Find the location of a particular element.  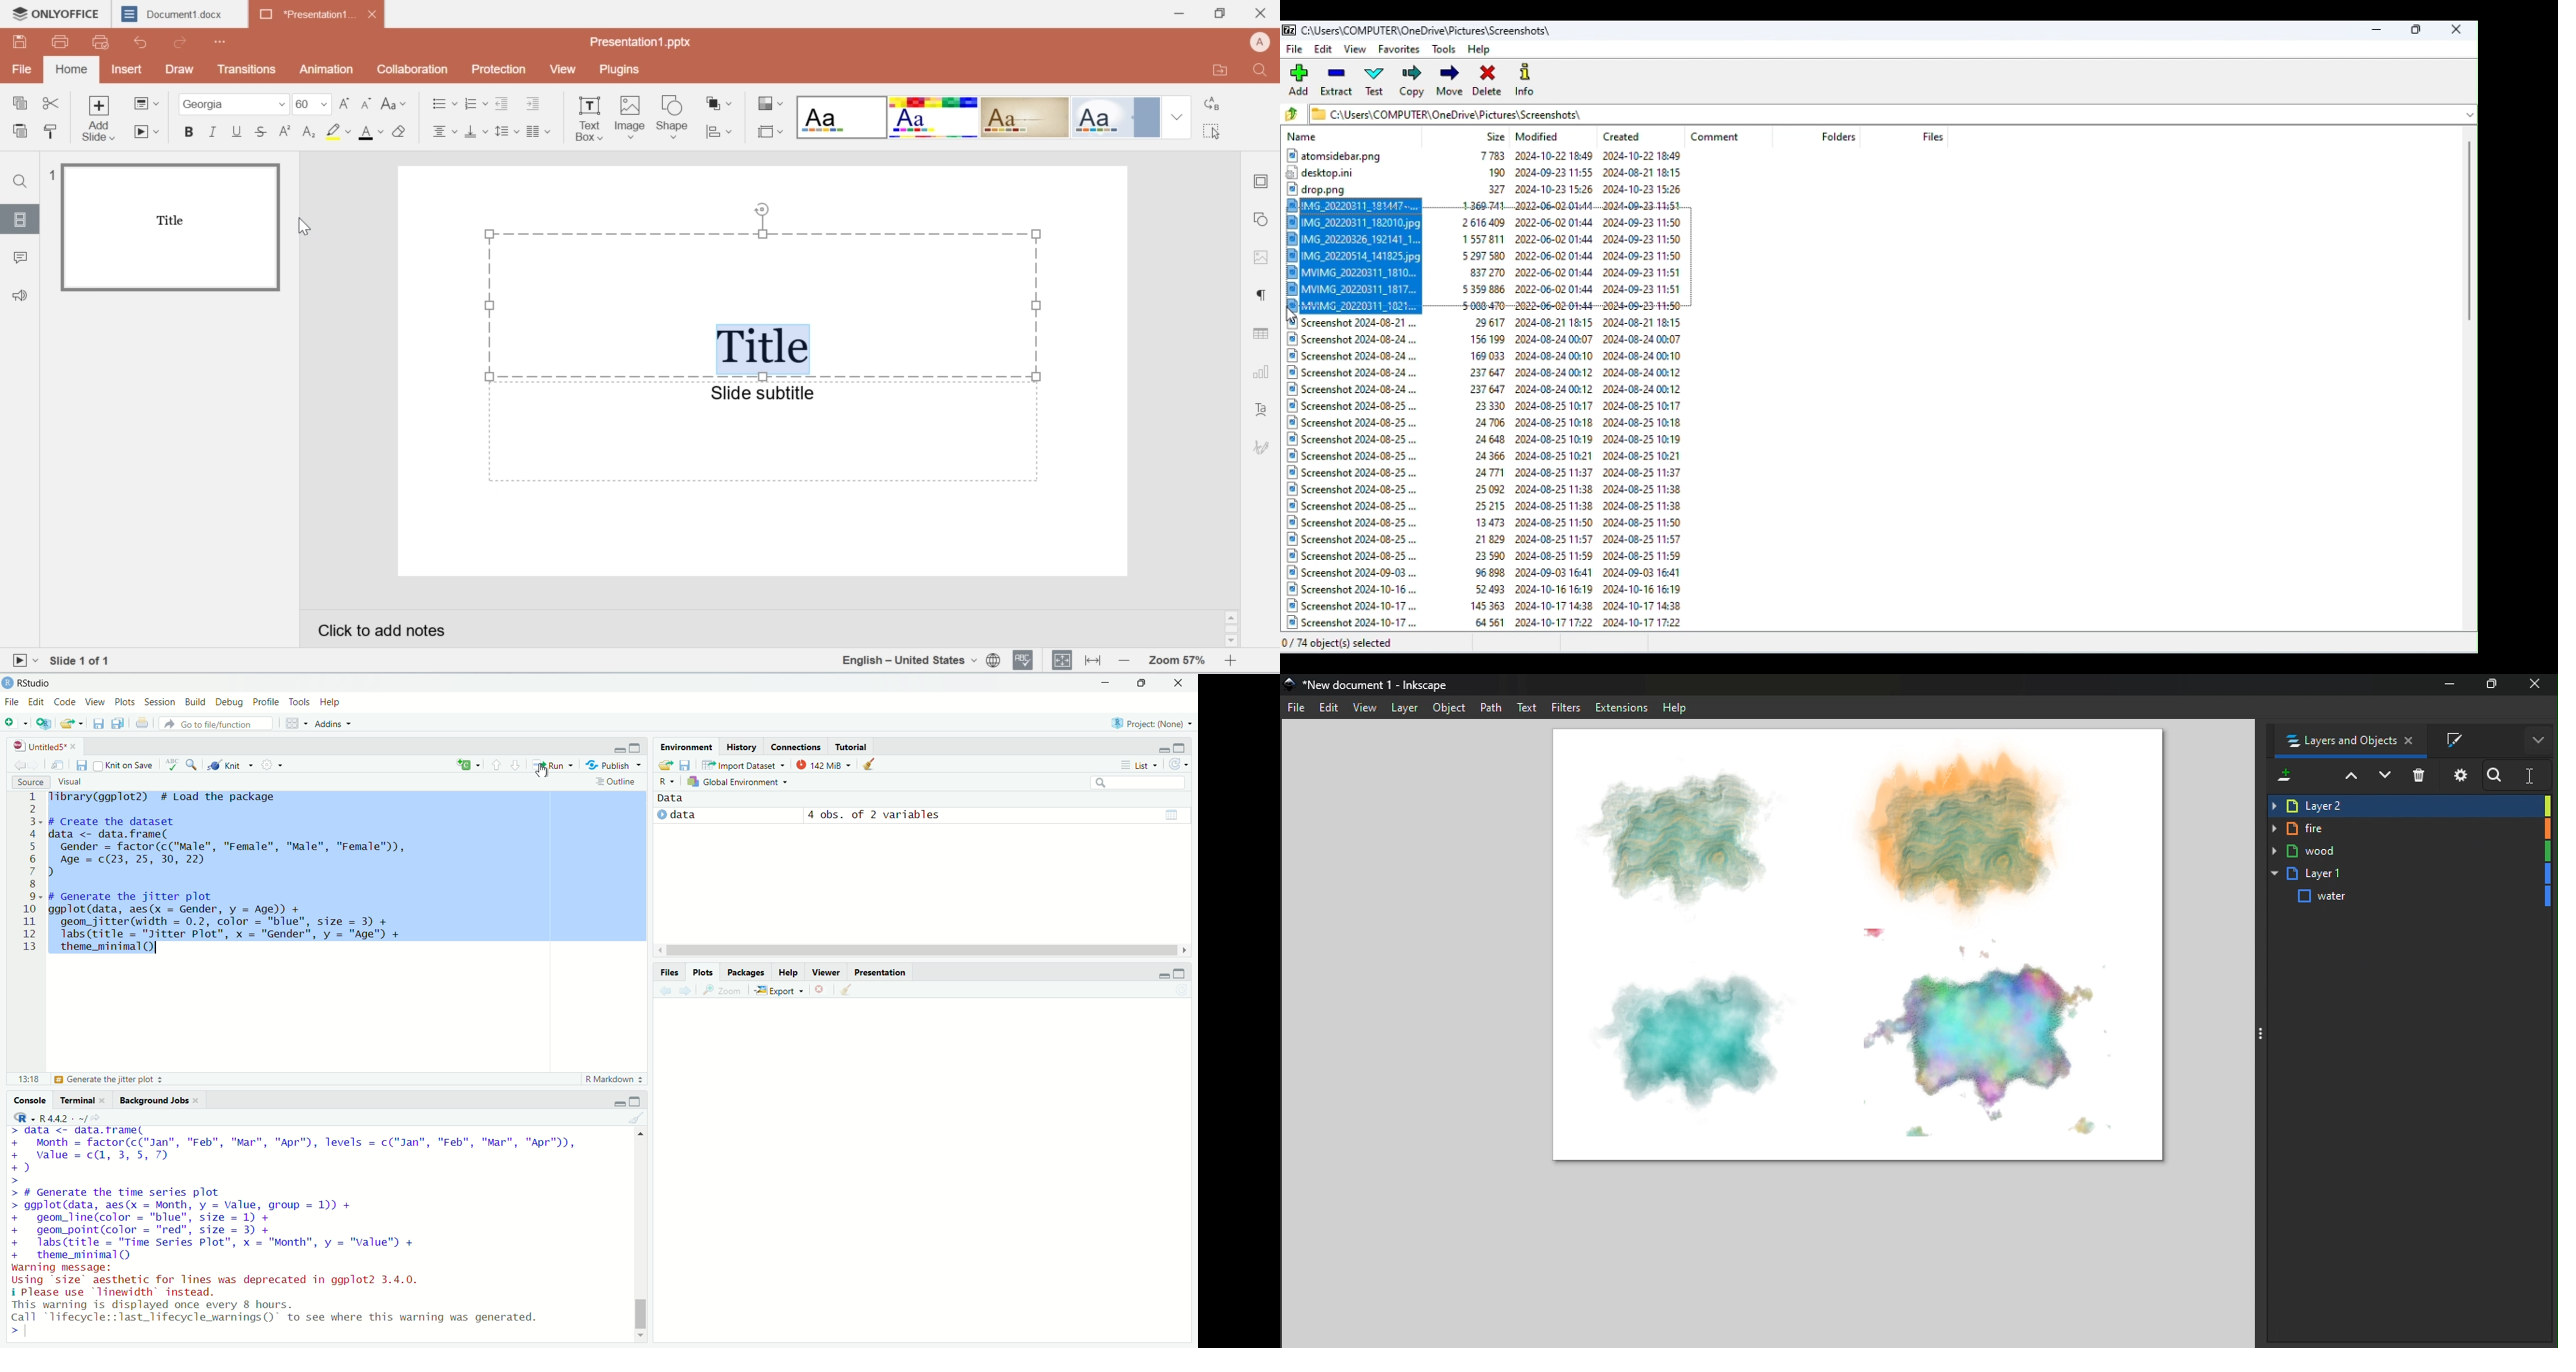

new file is located at coordinates (15, 722).